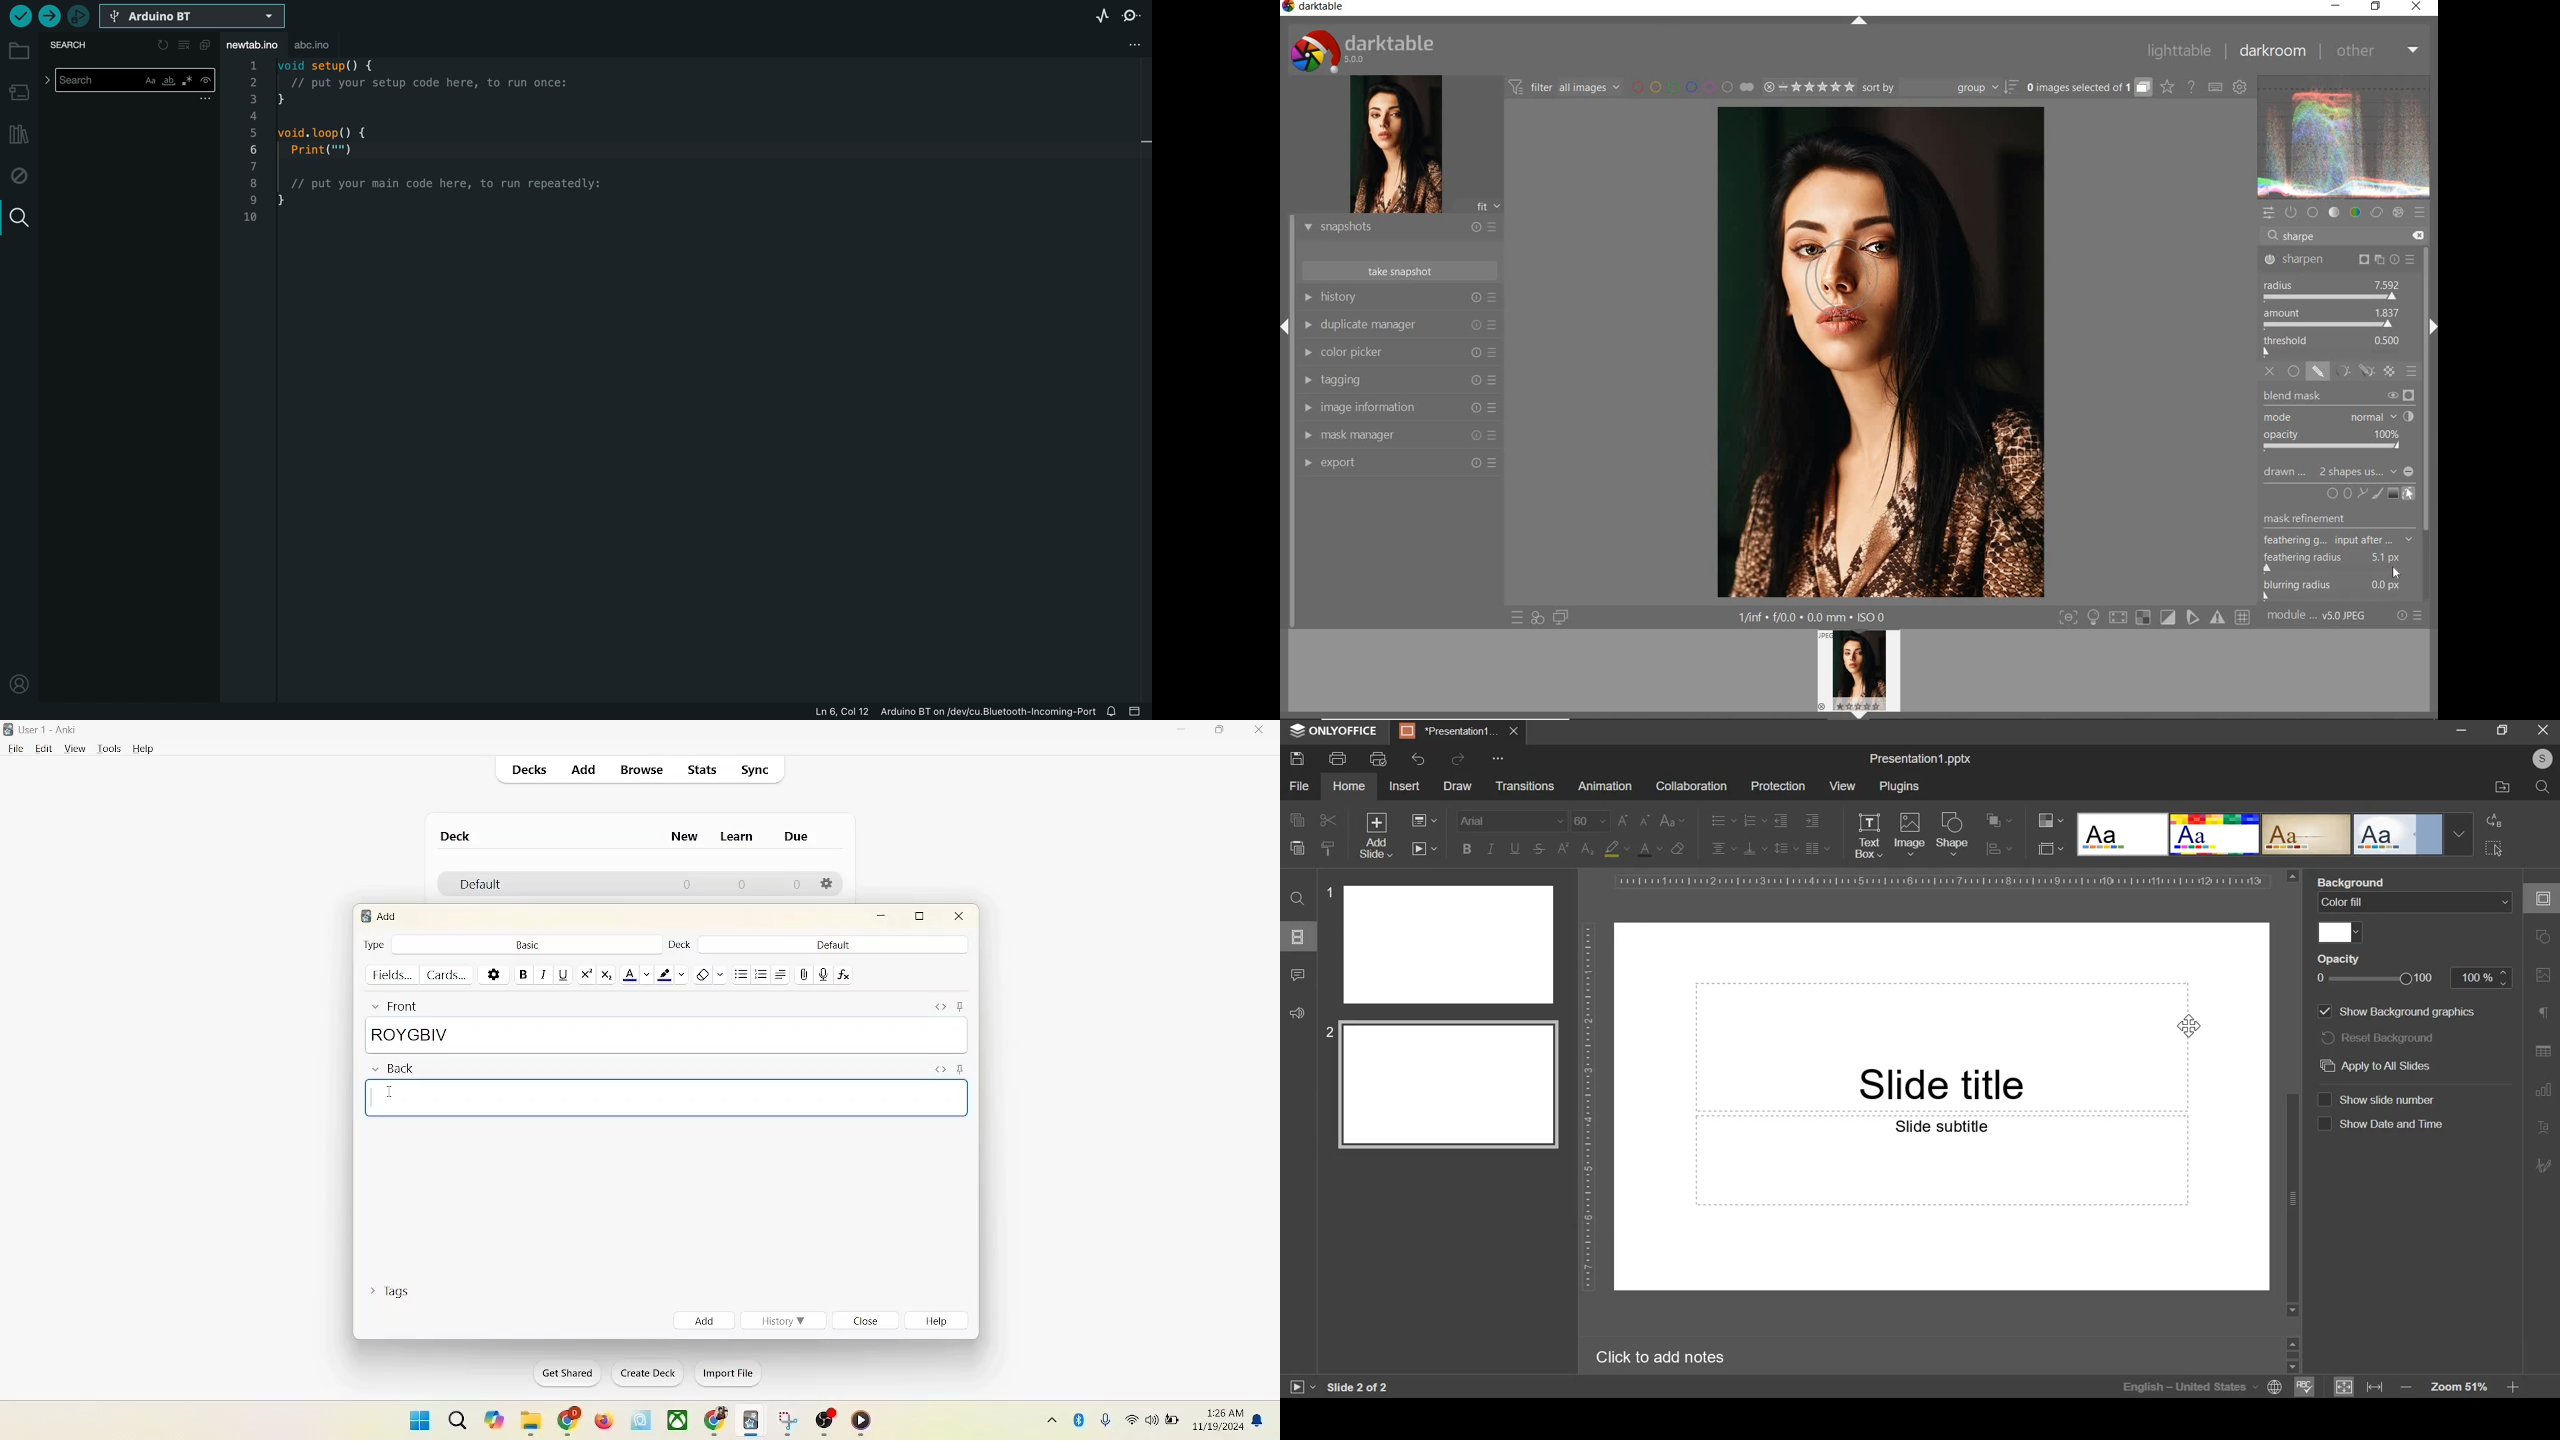 This screenshot has height=1456, width=2576. Describe the element at coordinates (1399, 436) in the screenshot. I see `MAASK MANAGER` at that location.